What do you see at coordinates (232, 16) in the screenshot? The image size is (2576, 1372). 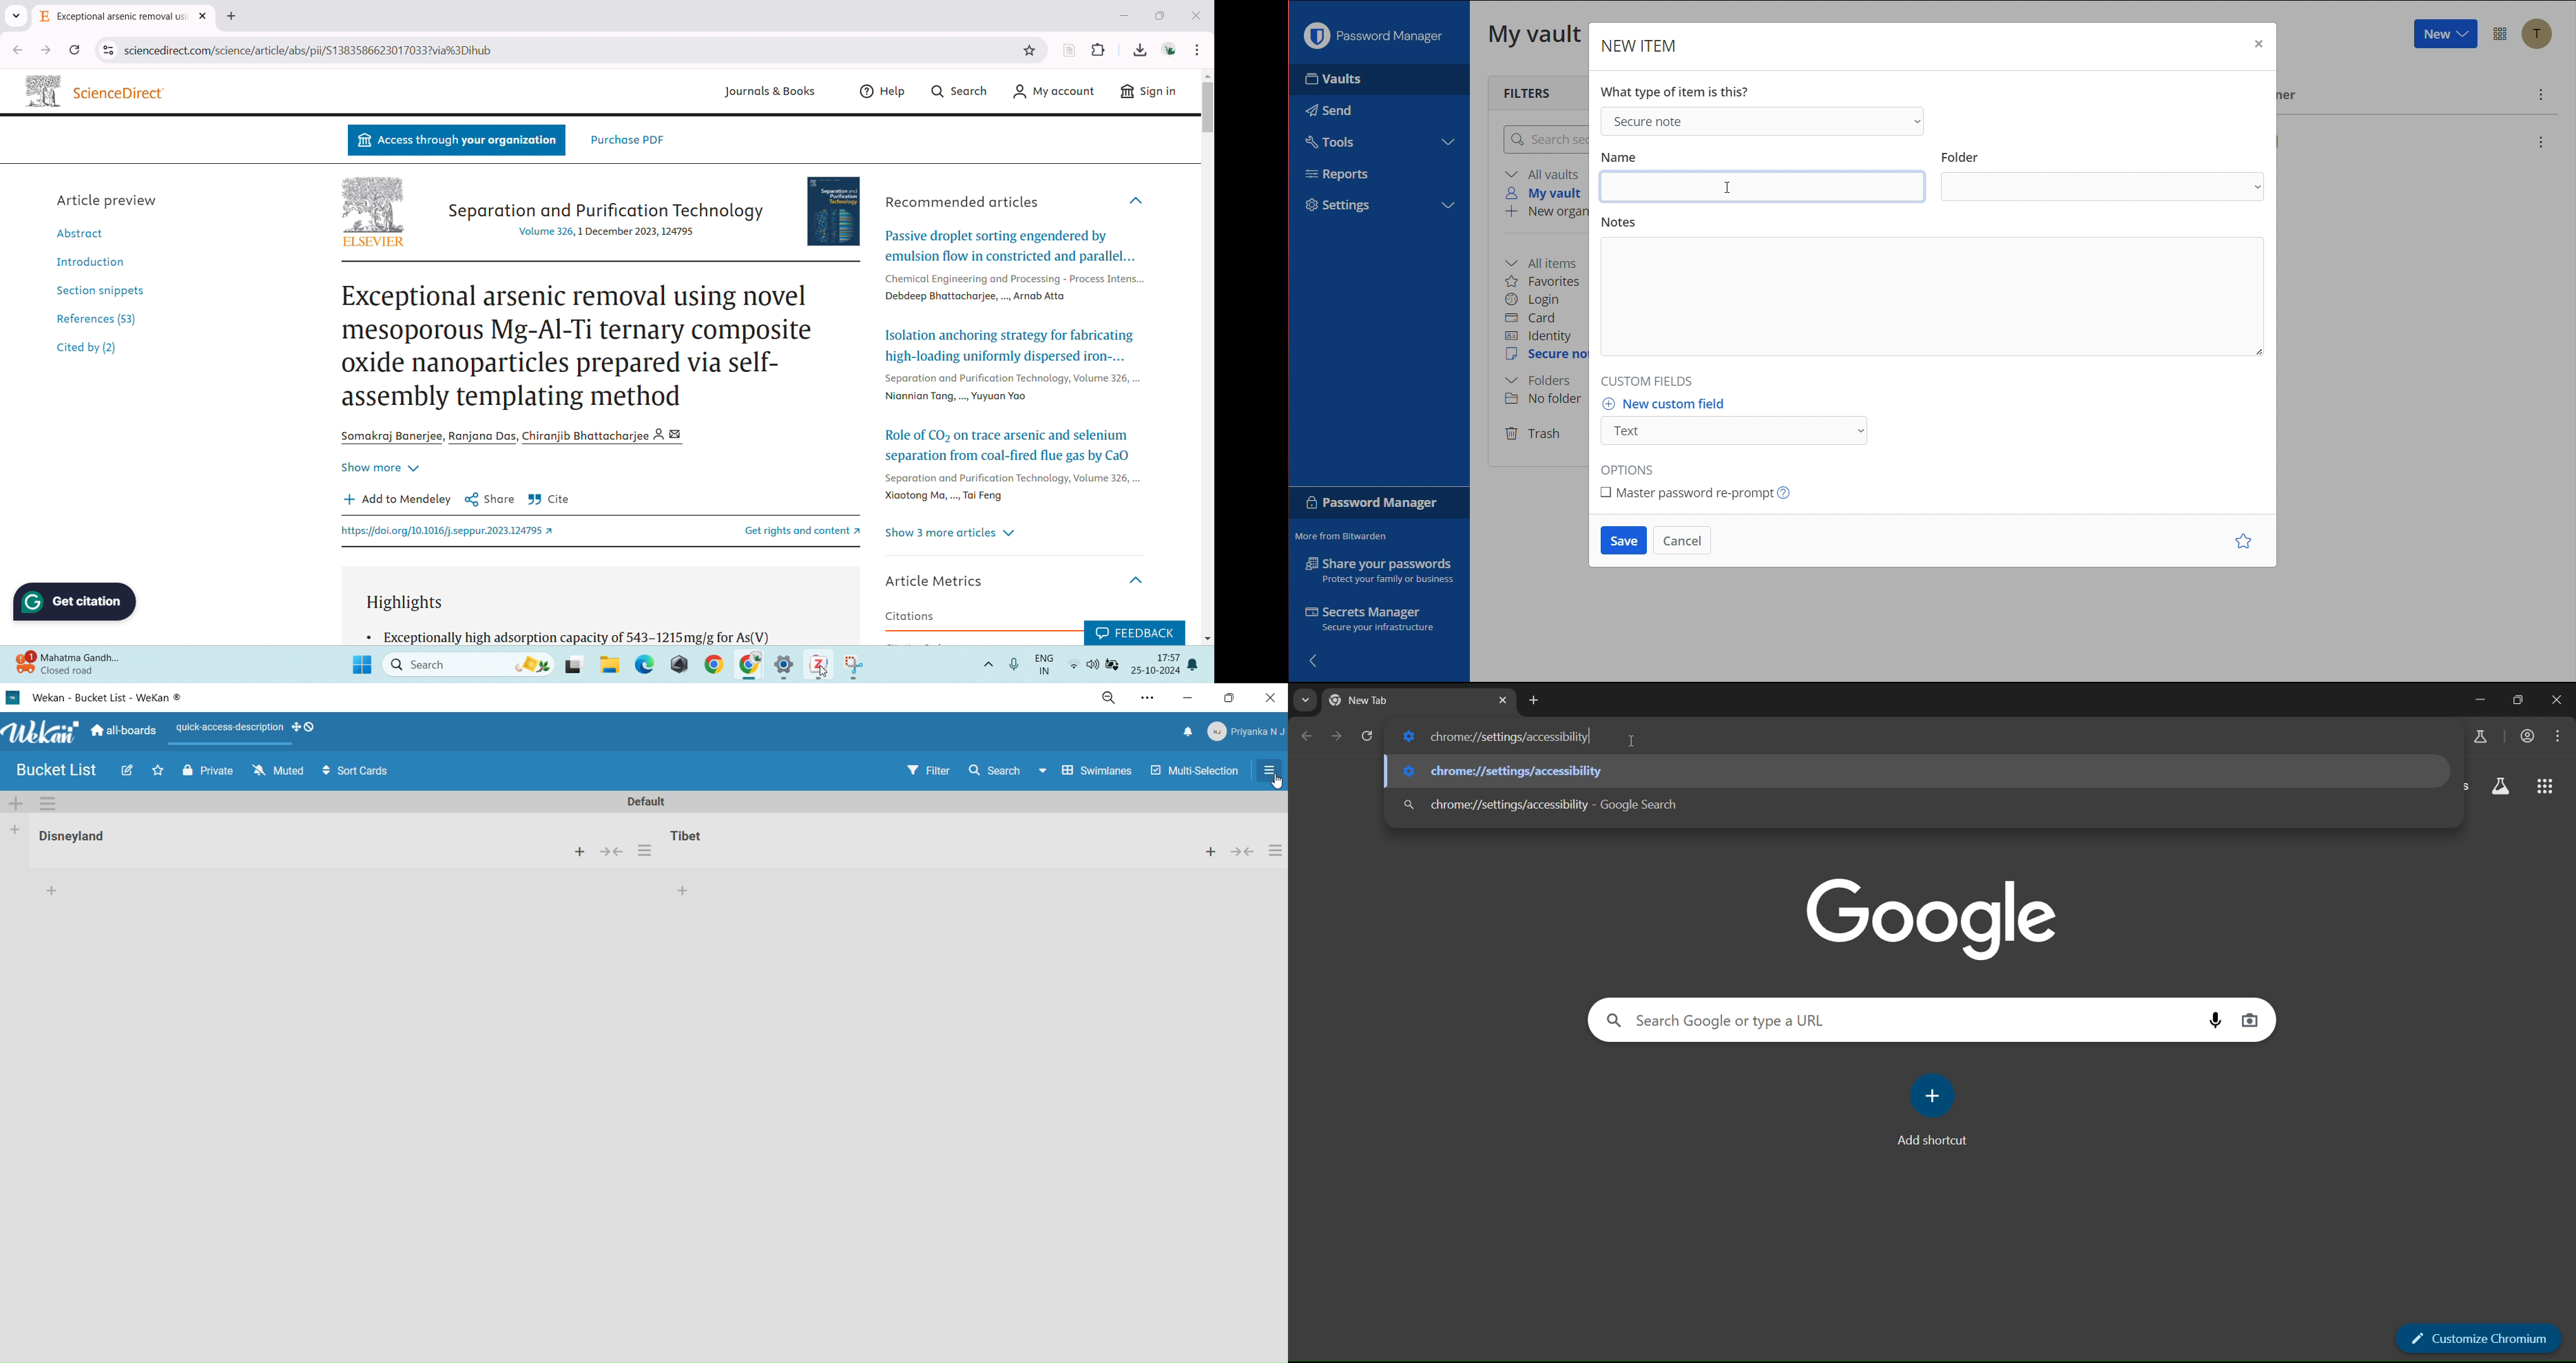 I see `new tab` at bounding box center [232, 16].